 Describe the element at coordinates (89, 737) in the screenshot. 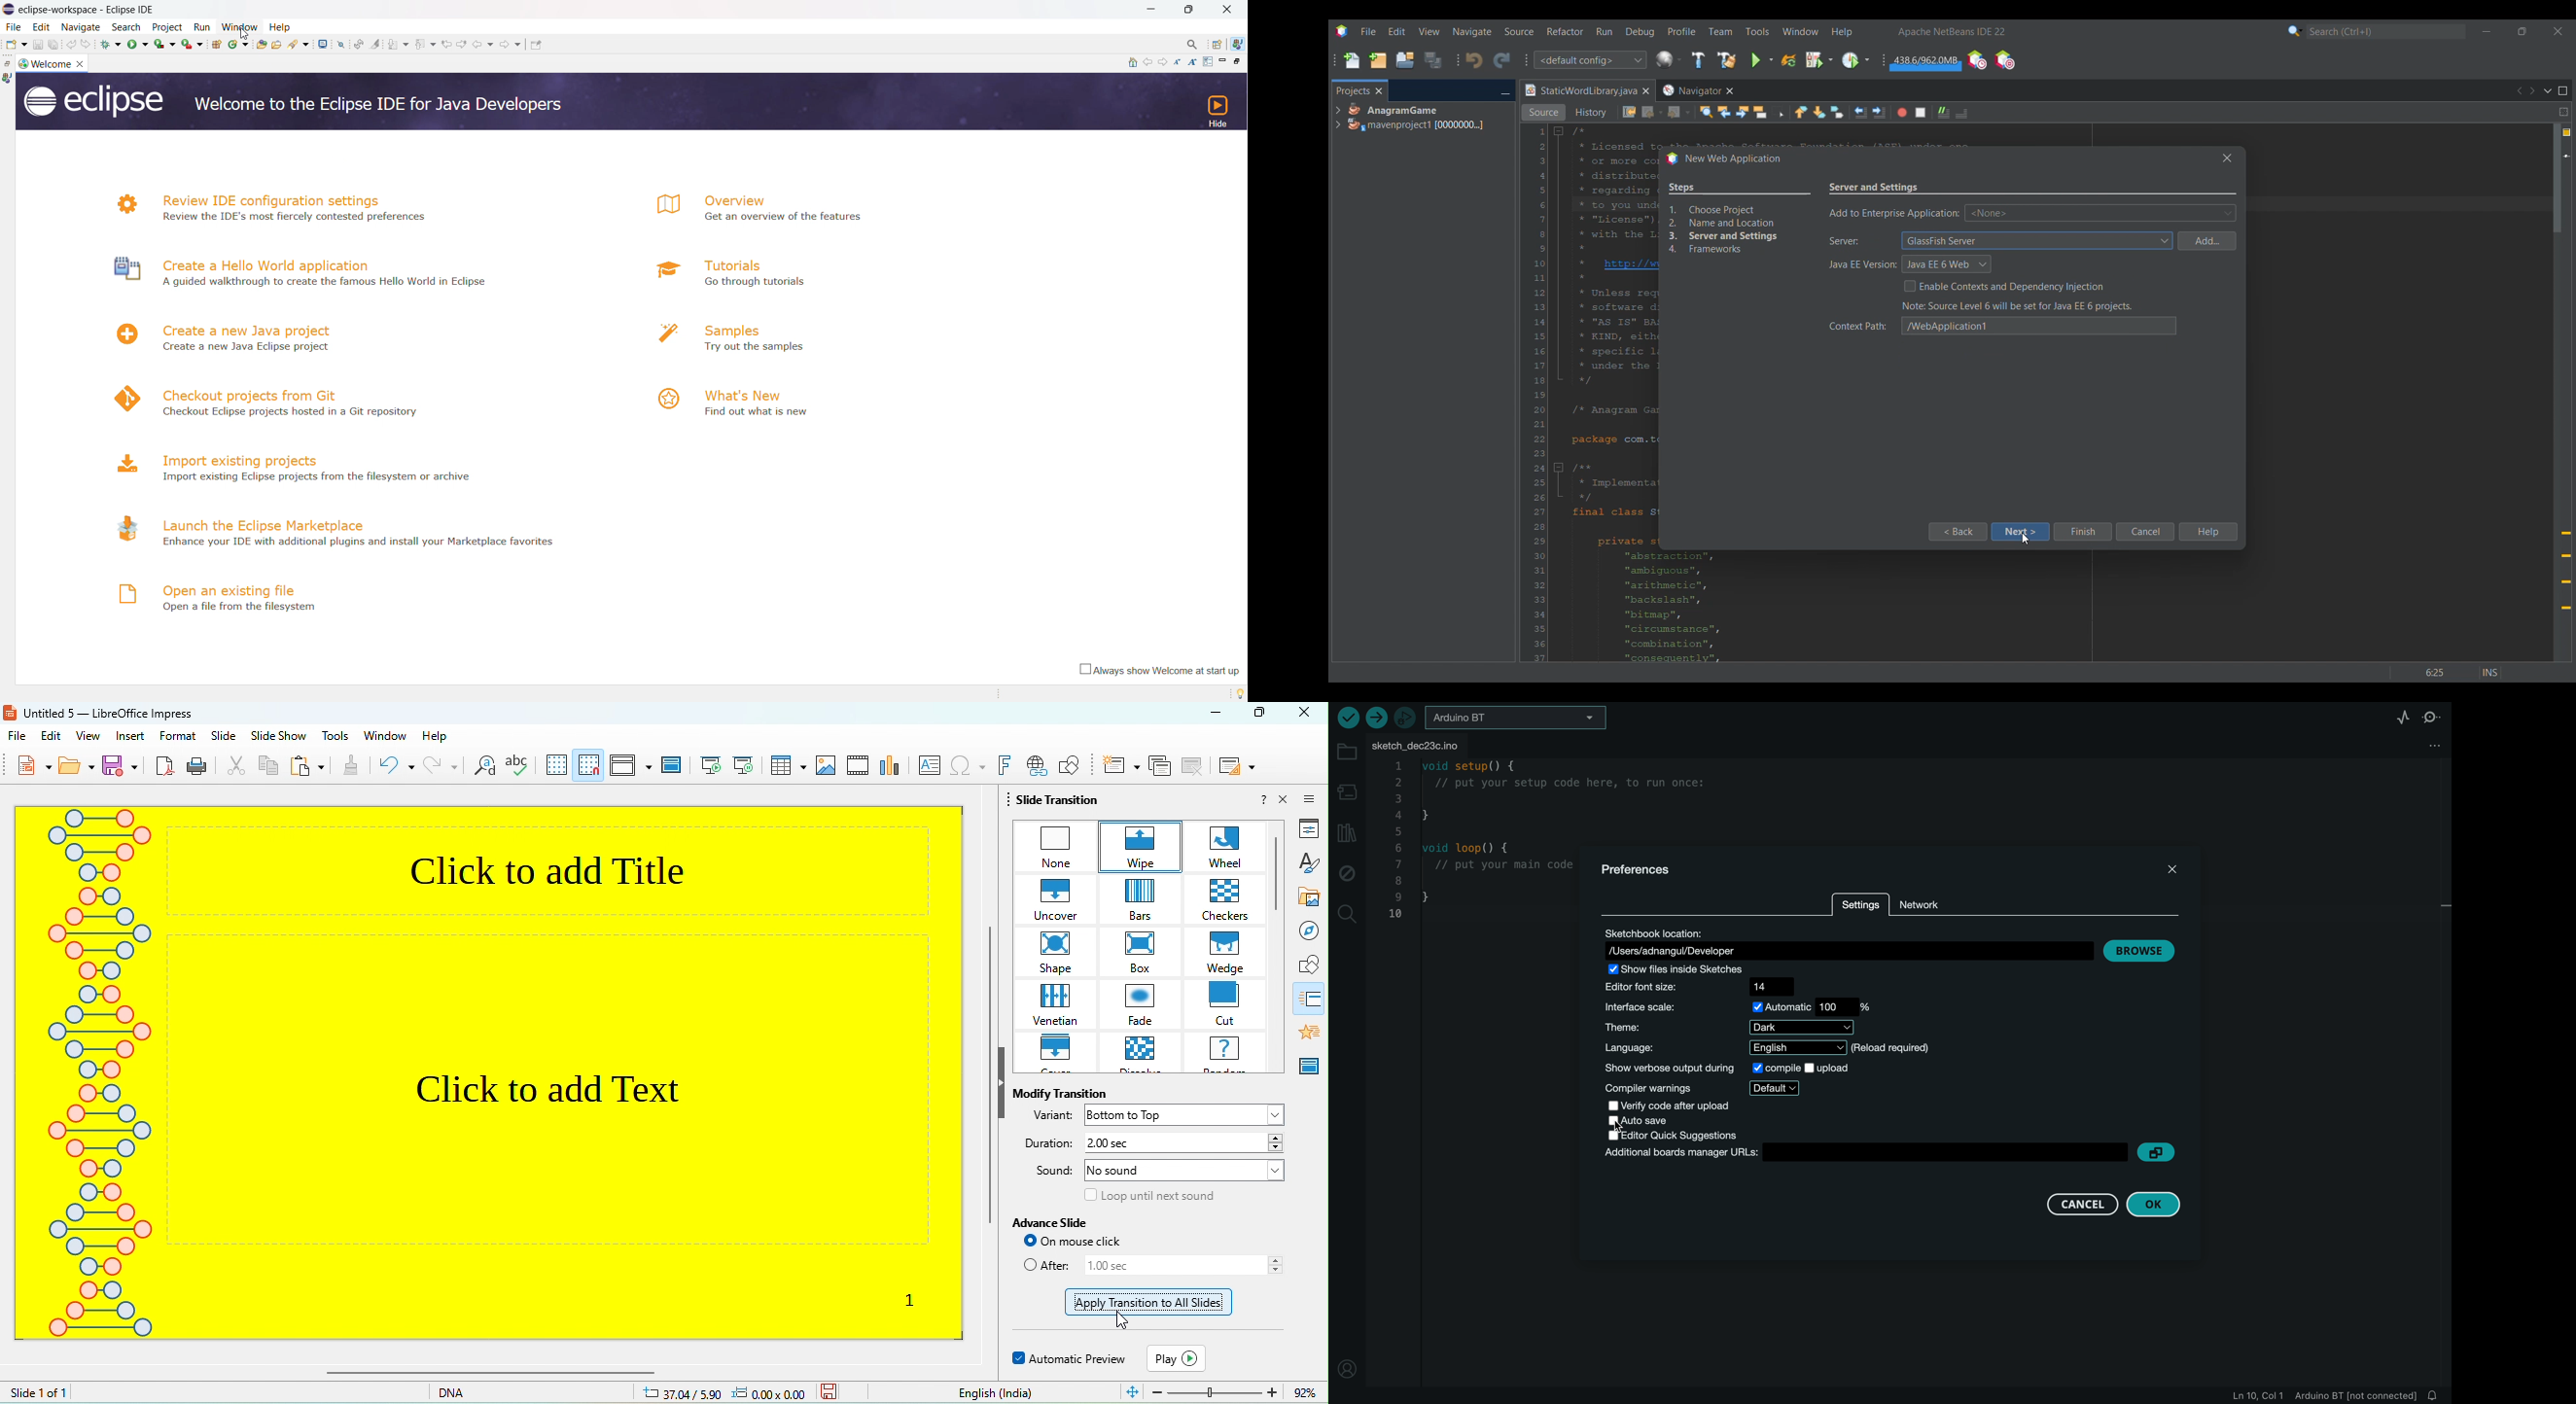

I see `view` at that location.